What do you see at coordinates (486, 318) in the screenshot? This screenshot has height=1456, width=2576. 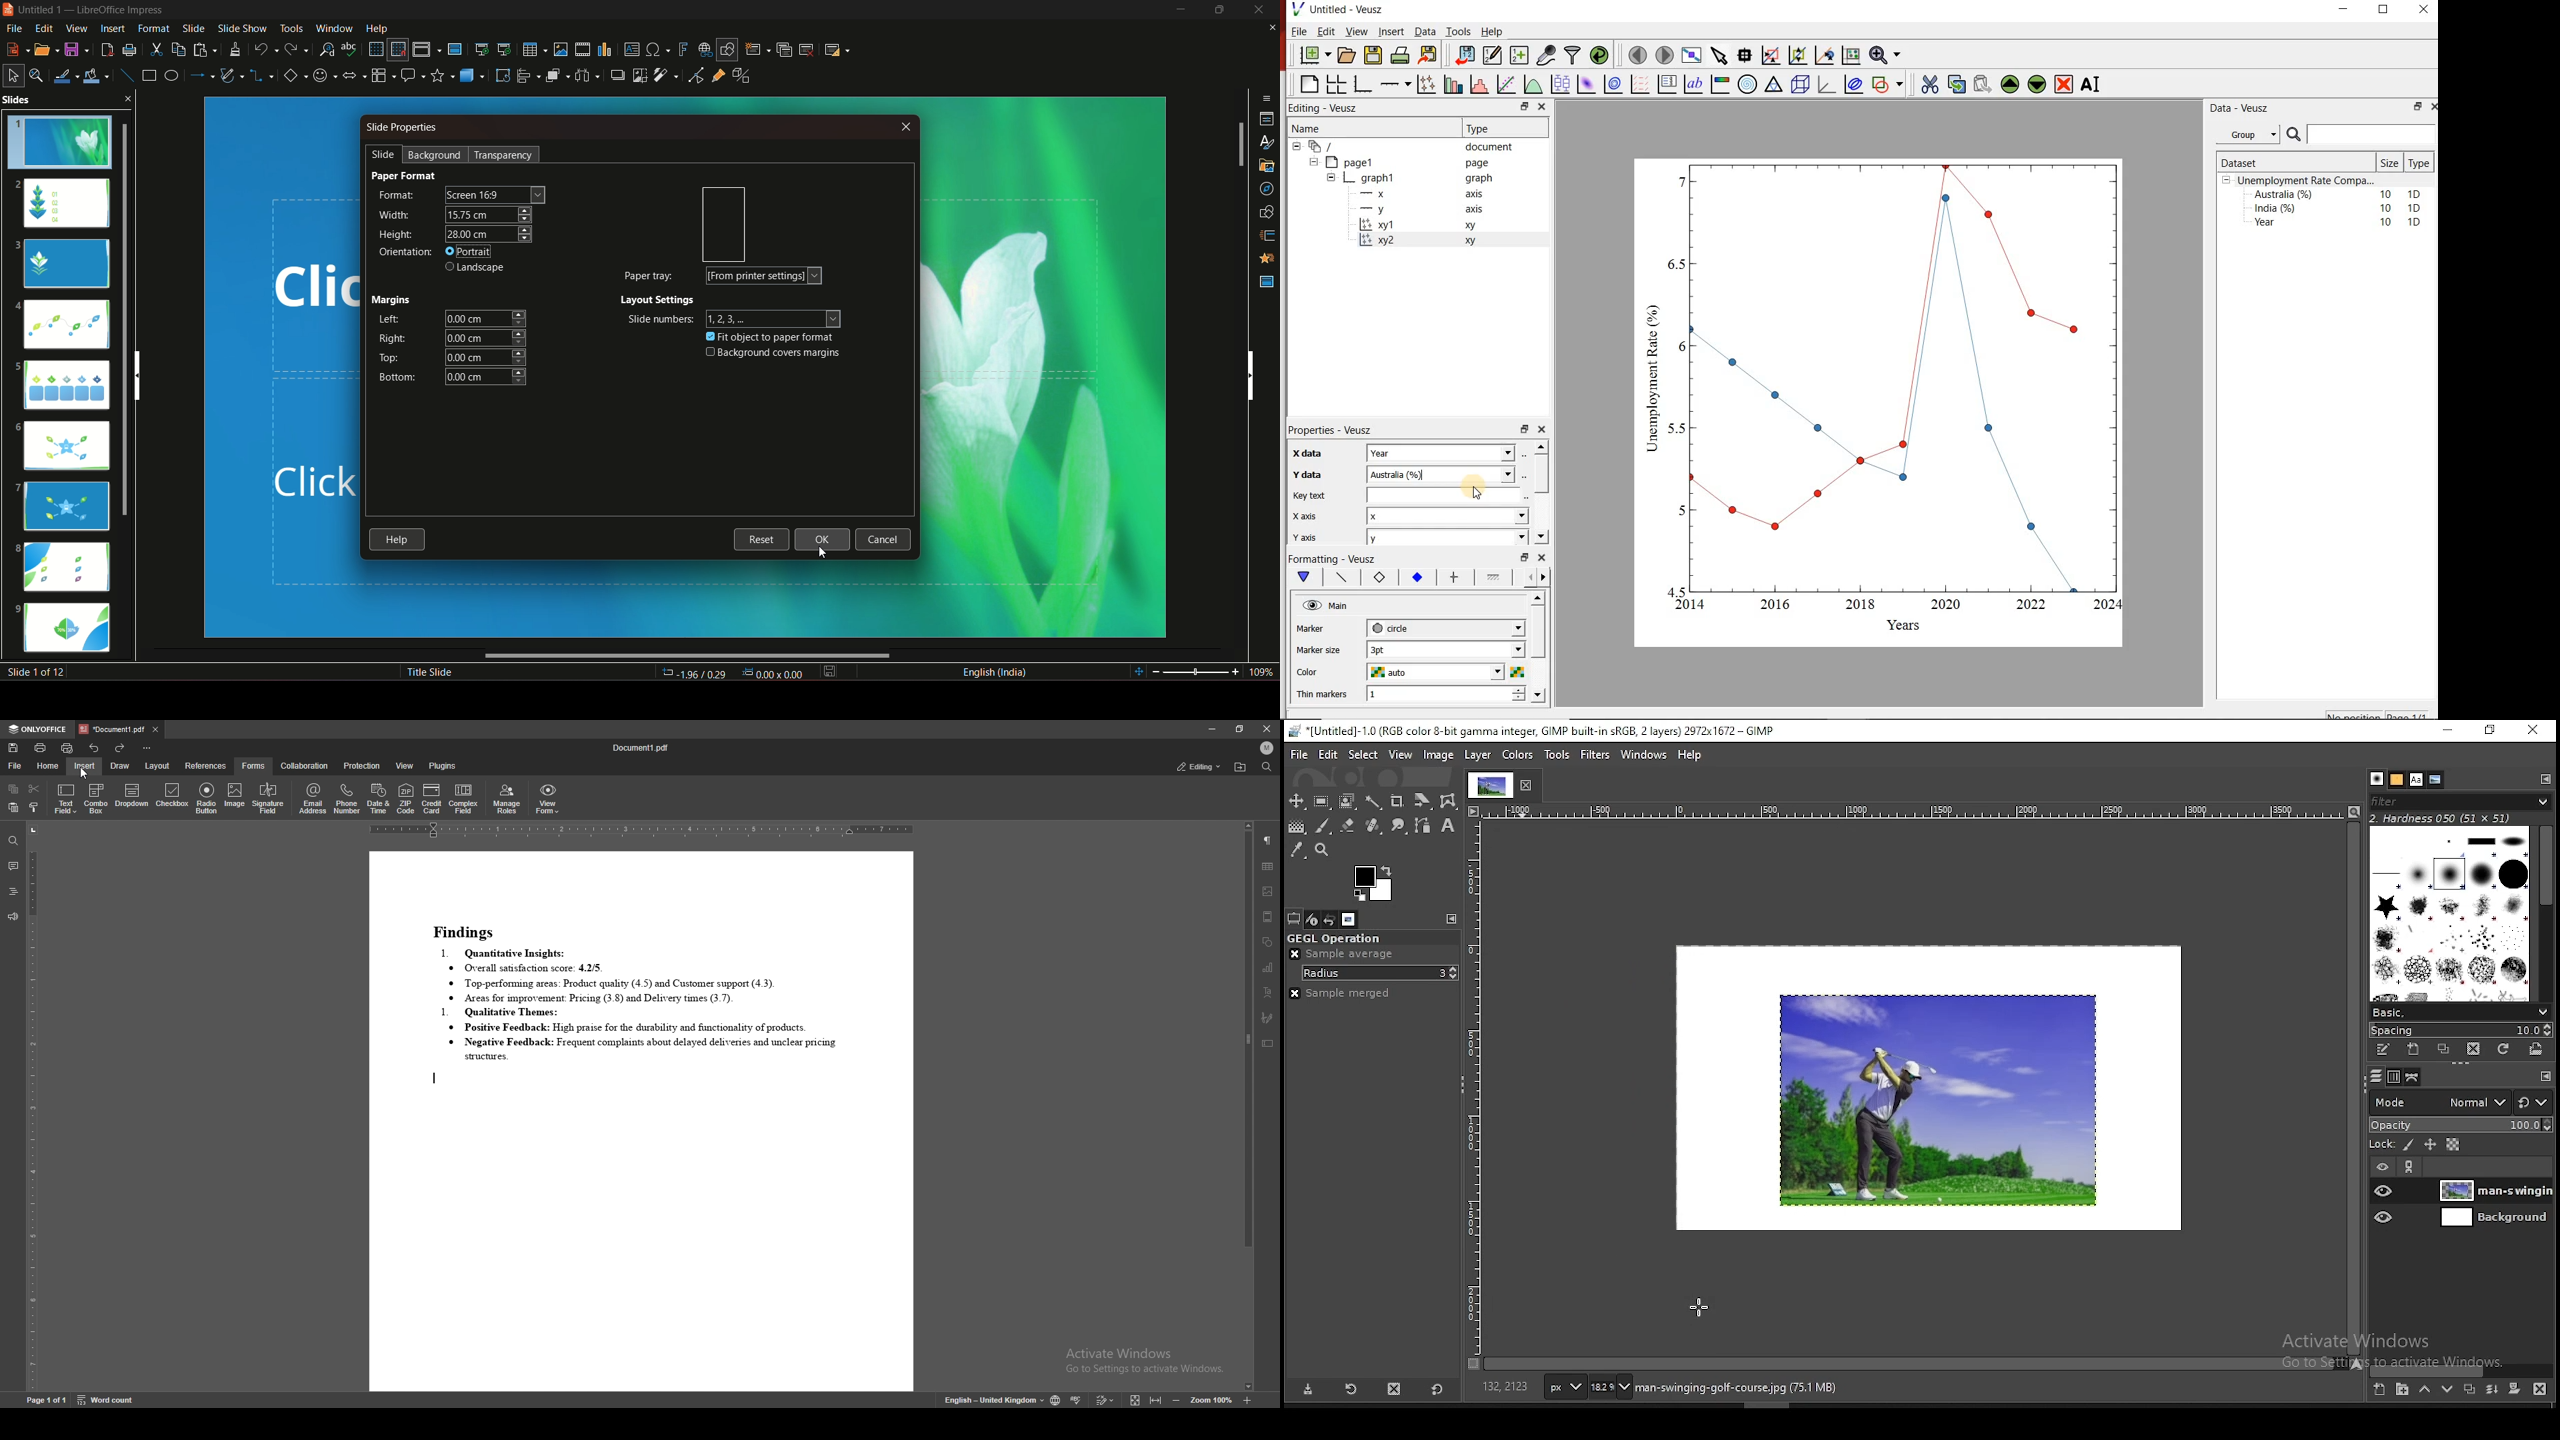 I see `left margin` at bounding box center [486, 318].